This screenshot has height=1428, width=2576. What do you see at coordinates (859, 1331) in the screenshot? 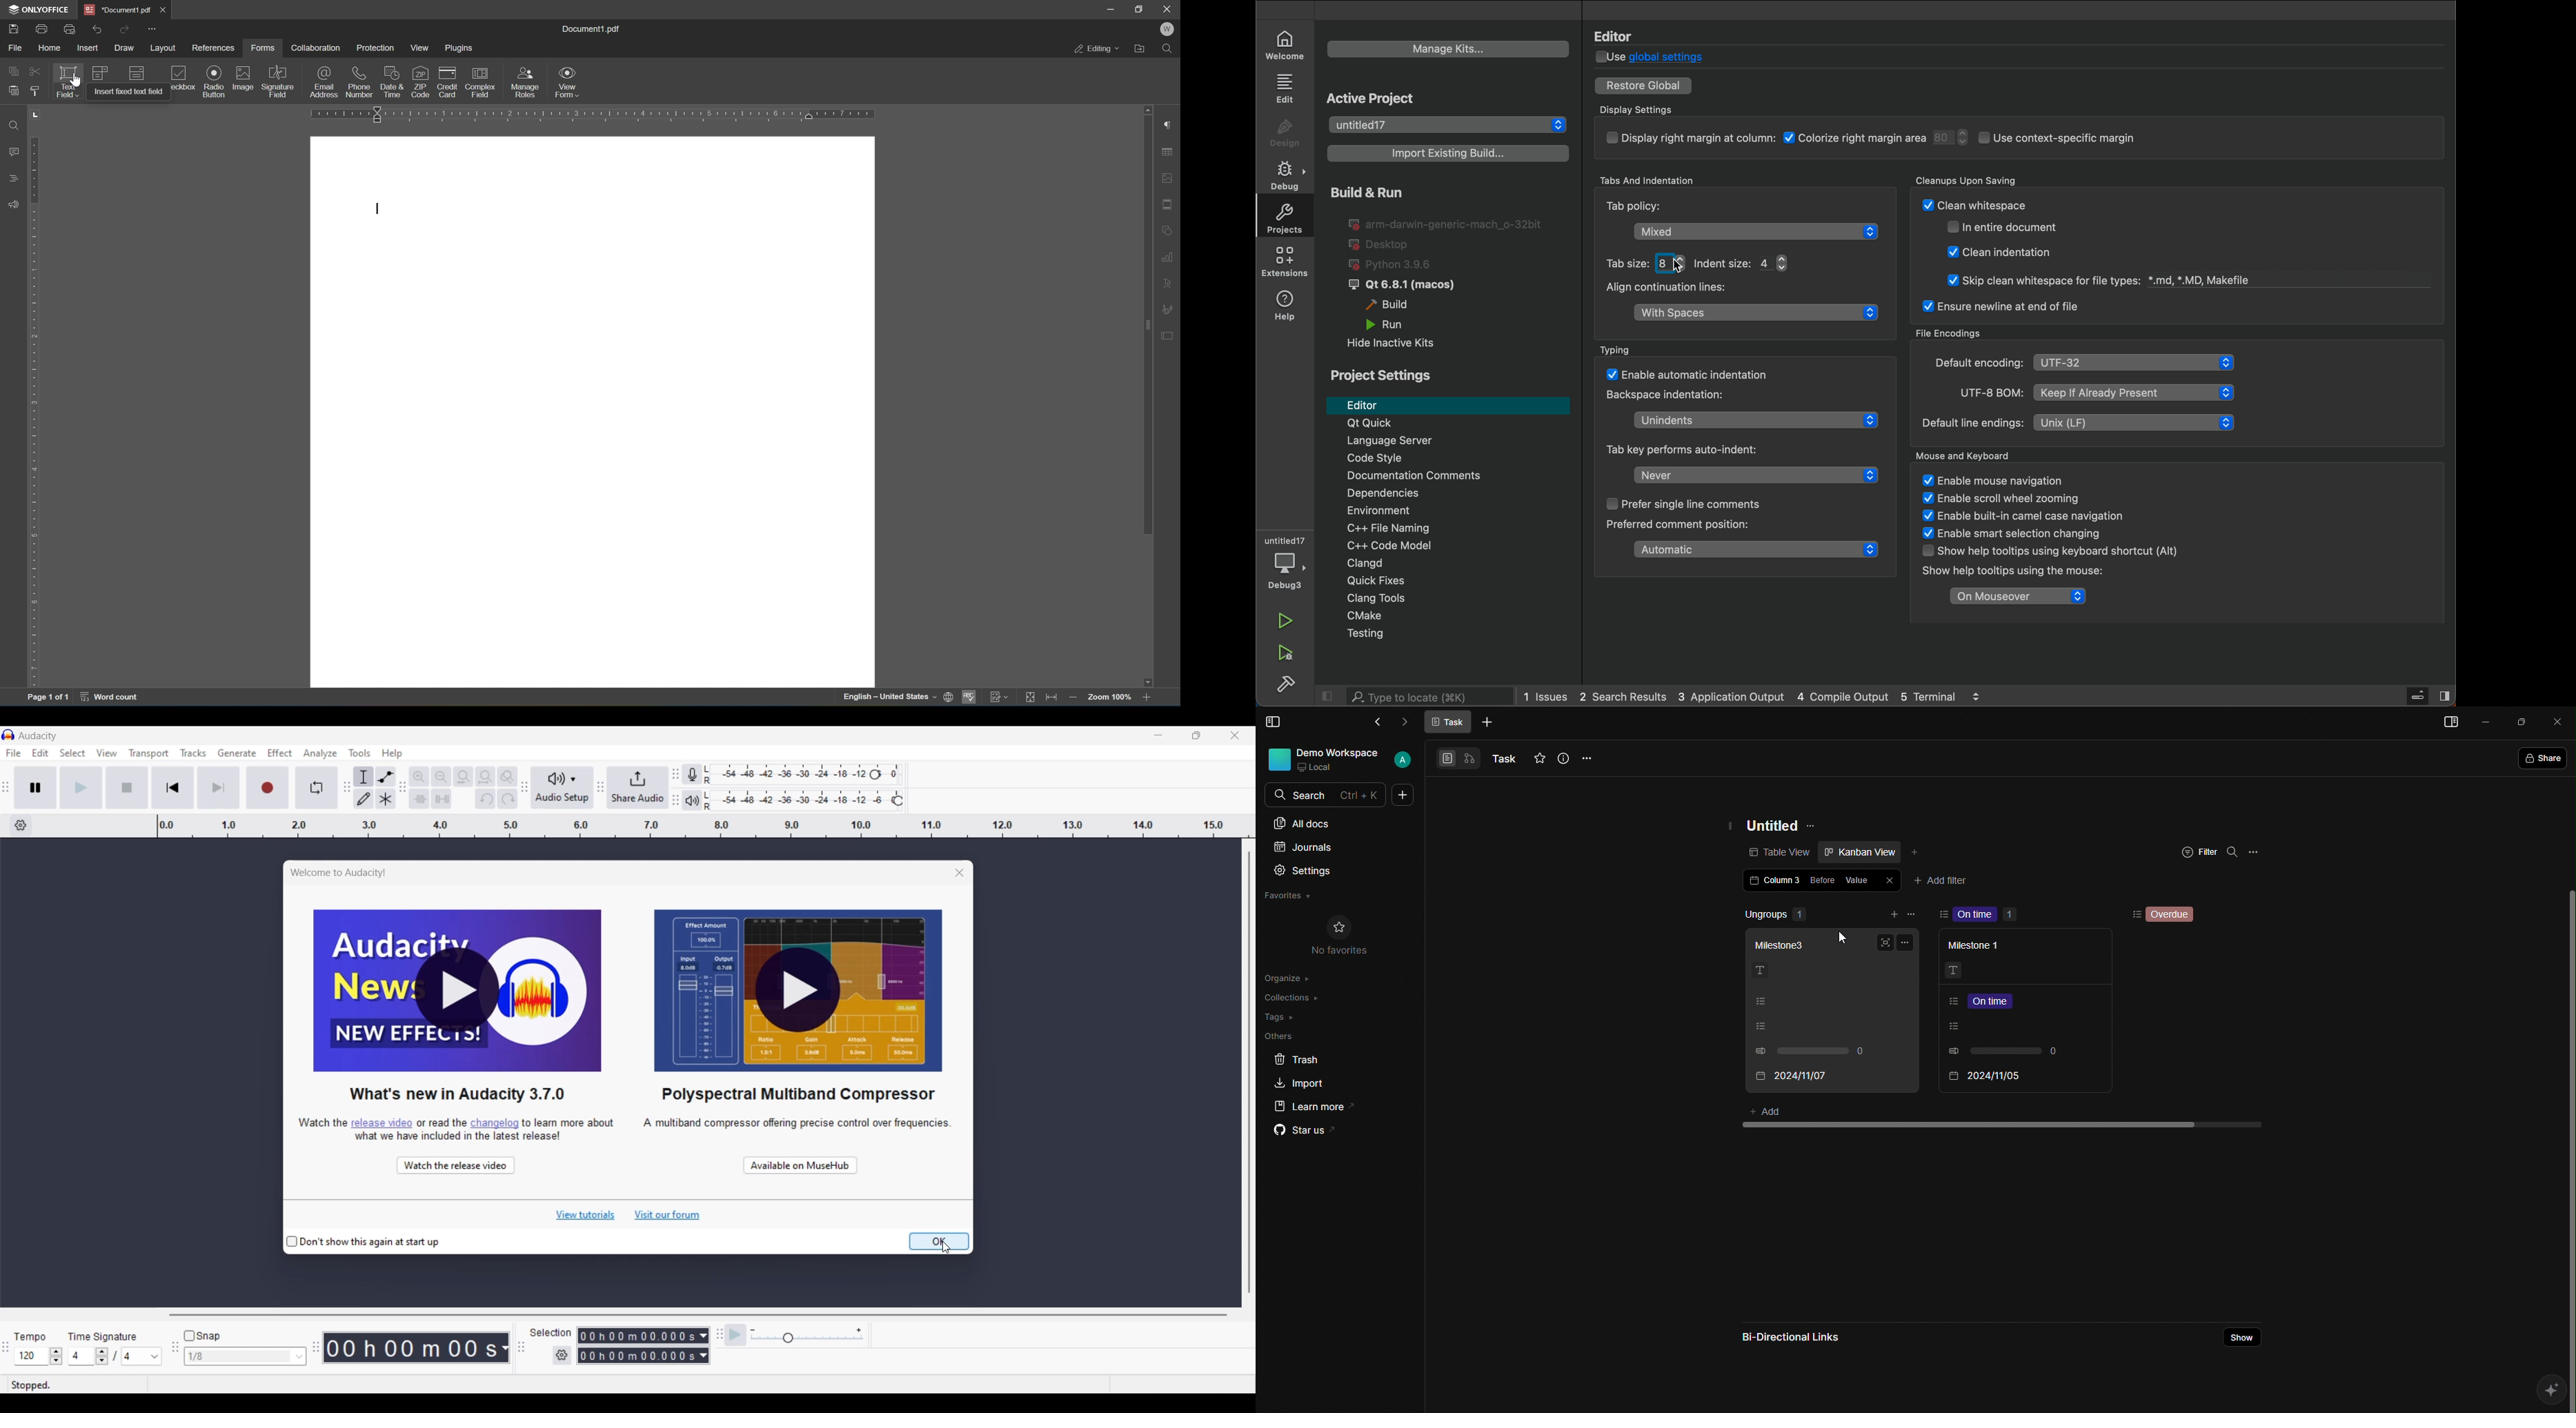
I see `Maximum playback speed` at bounding box center [859, 1331].